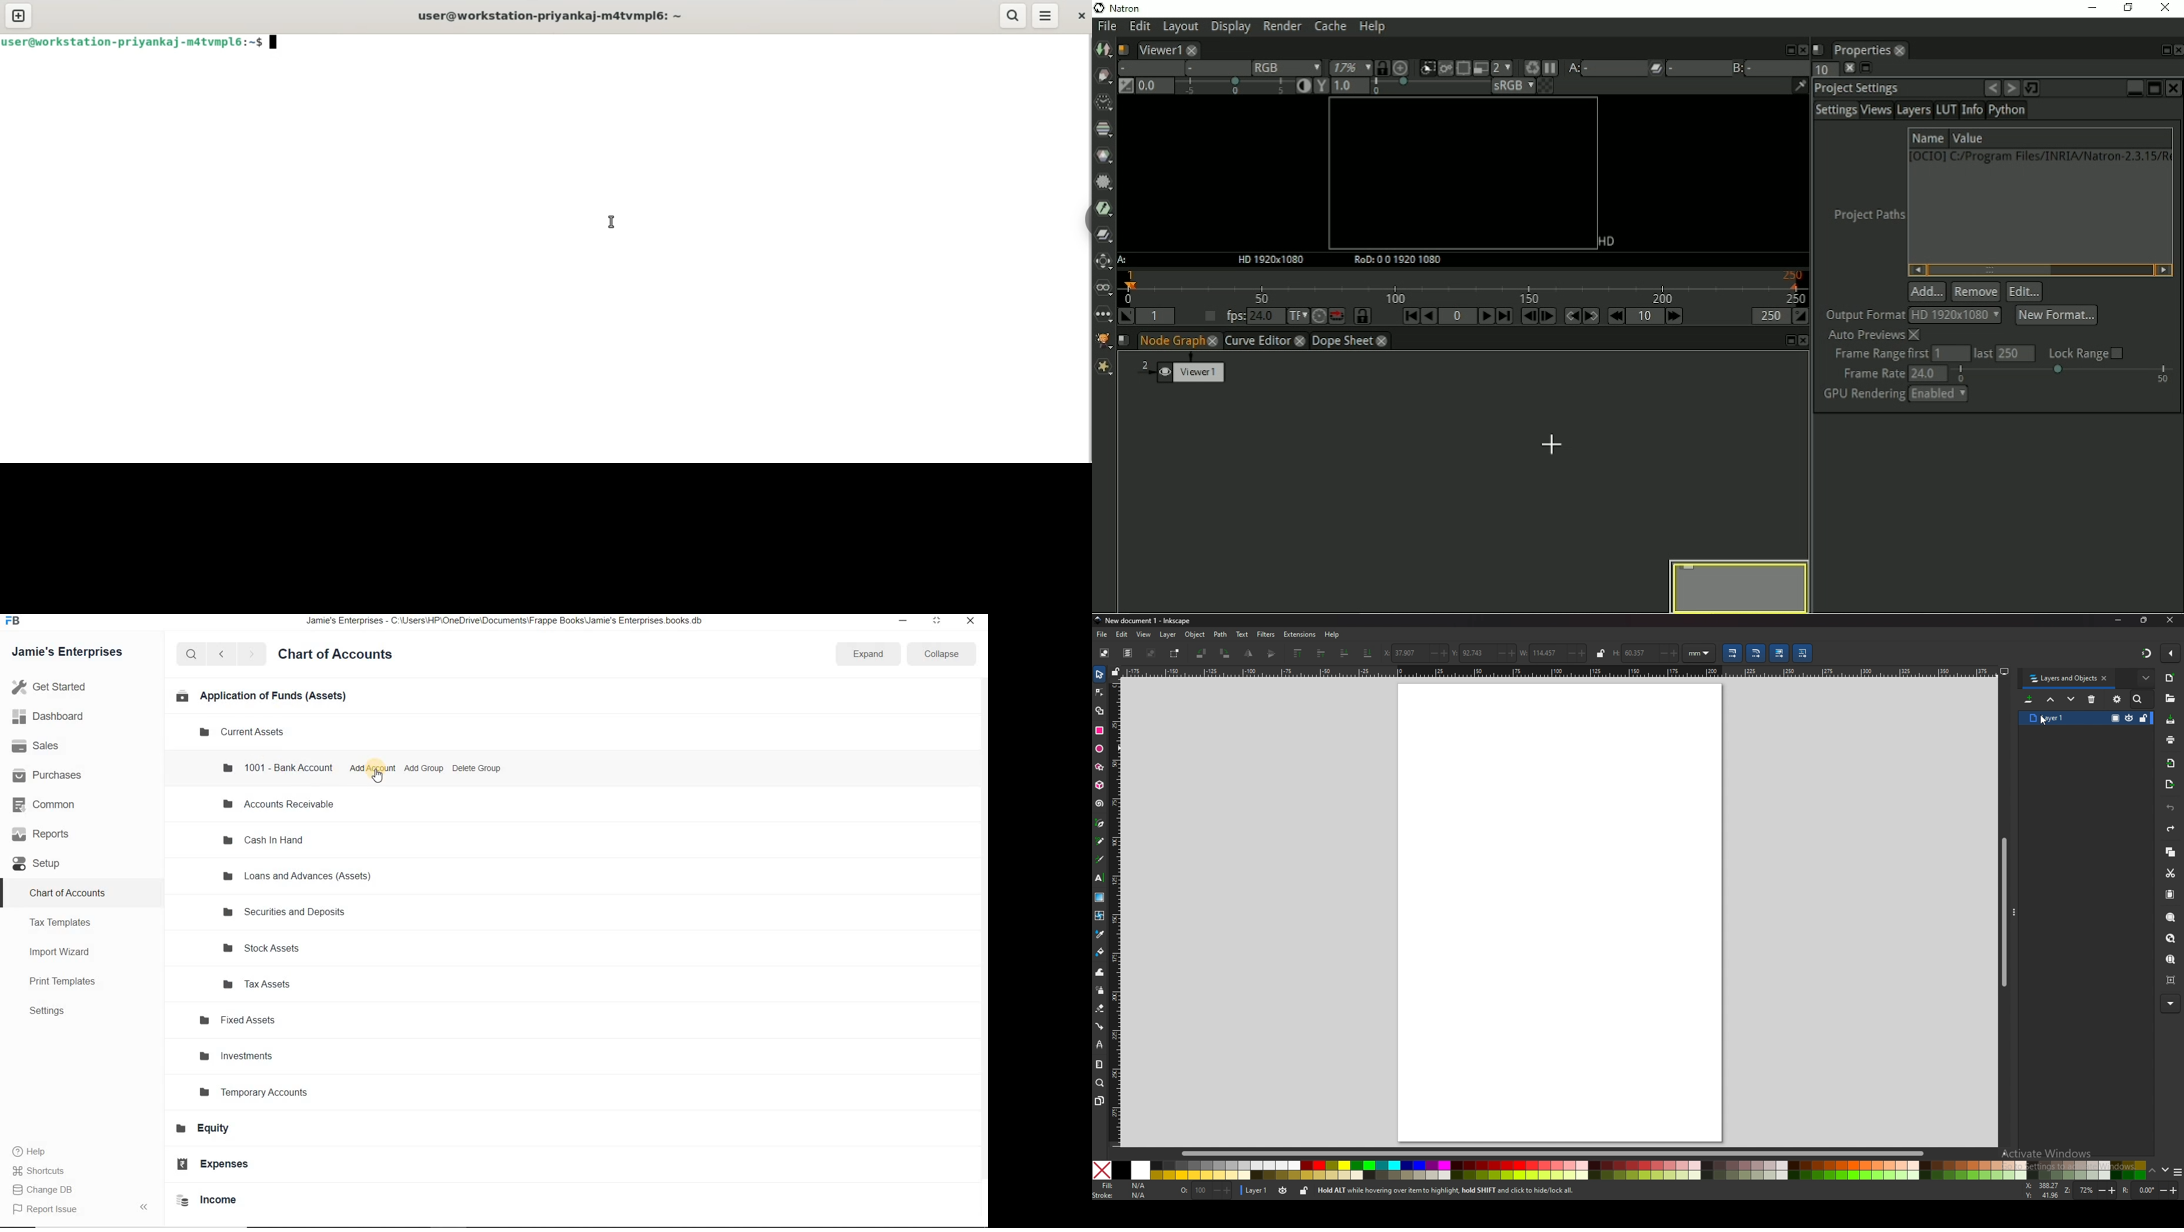 The height and width of the screenshot is (1232, 2184). Describe the element at coordinates (282, 805) in the screenshot. I see `Accounts Receivable` at that location.